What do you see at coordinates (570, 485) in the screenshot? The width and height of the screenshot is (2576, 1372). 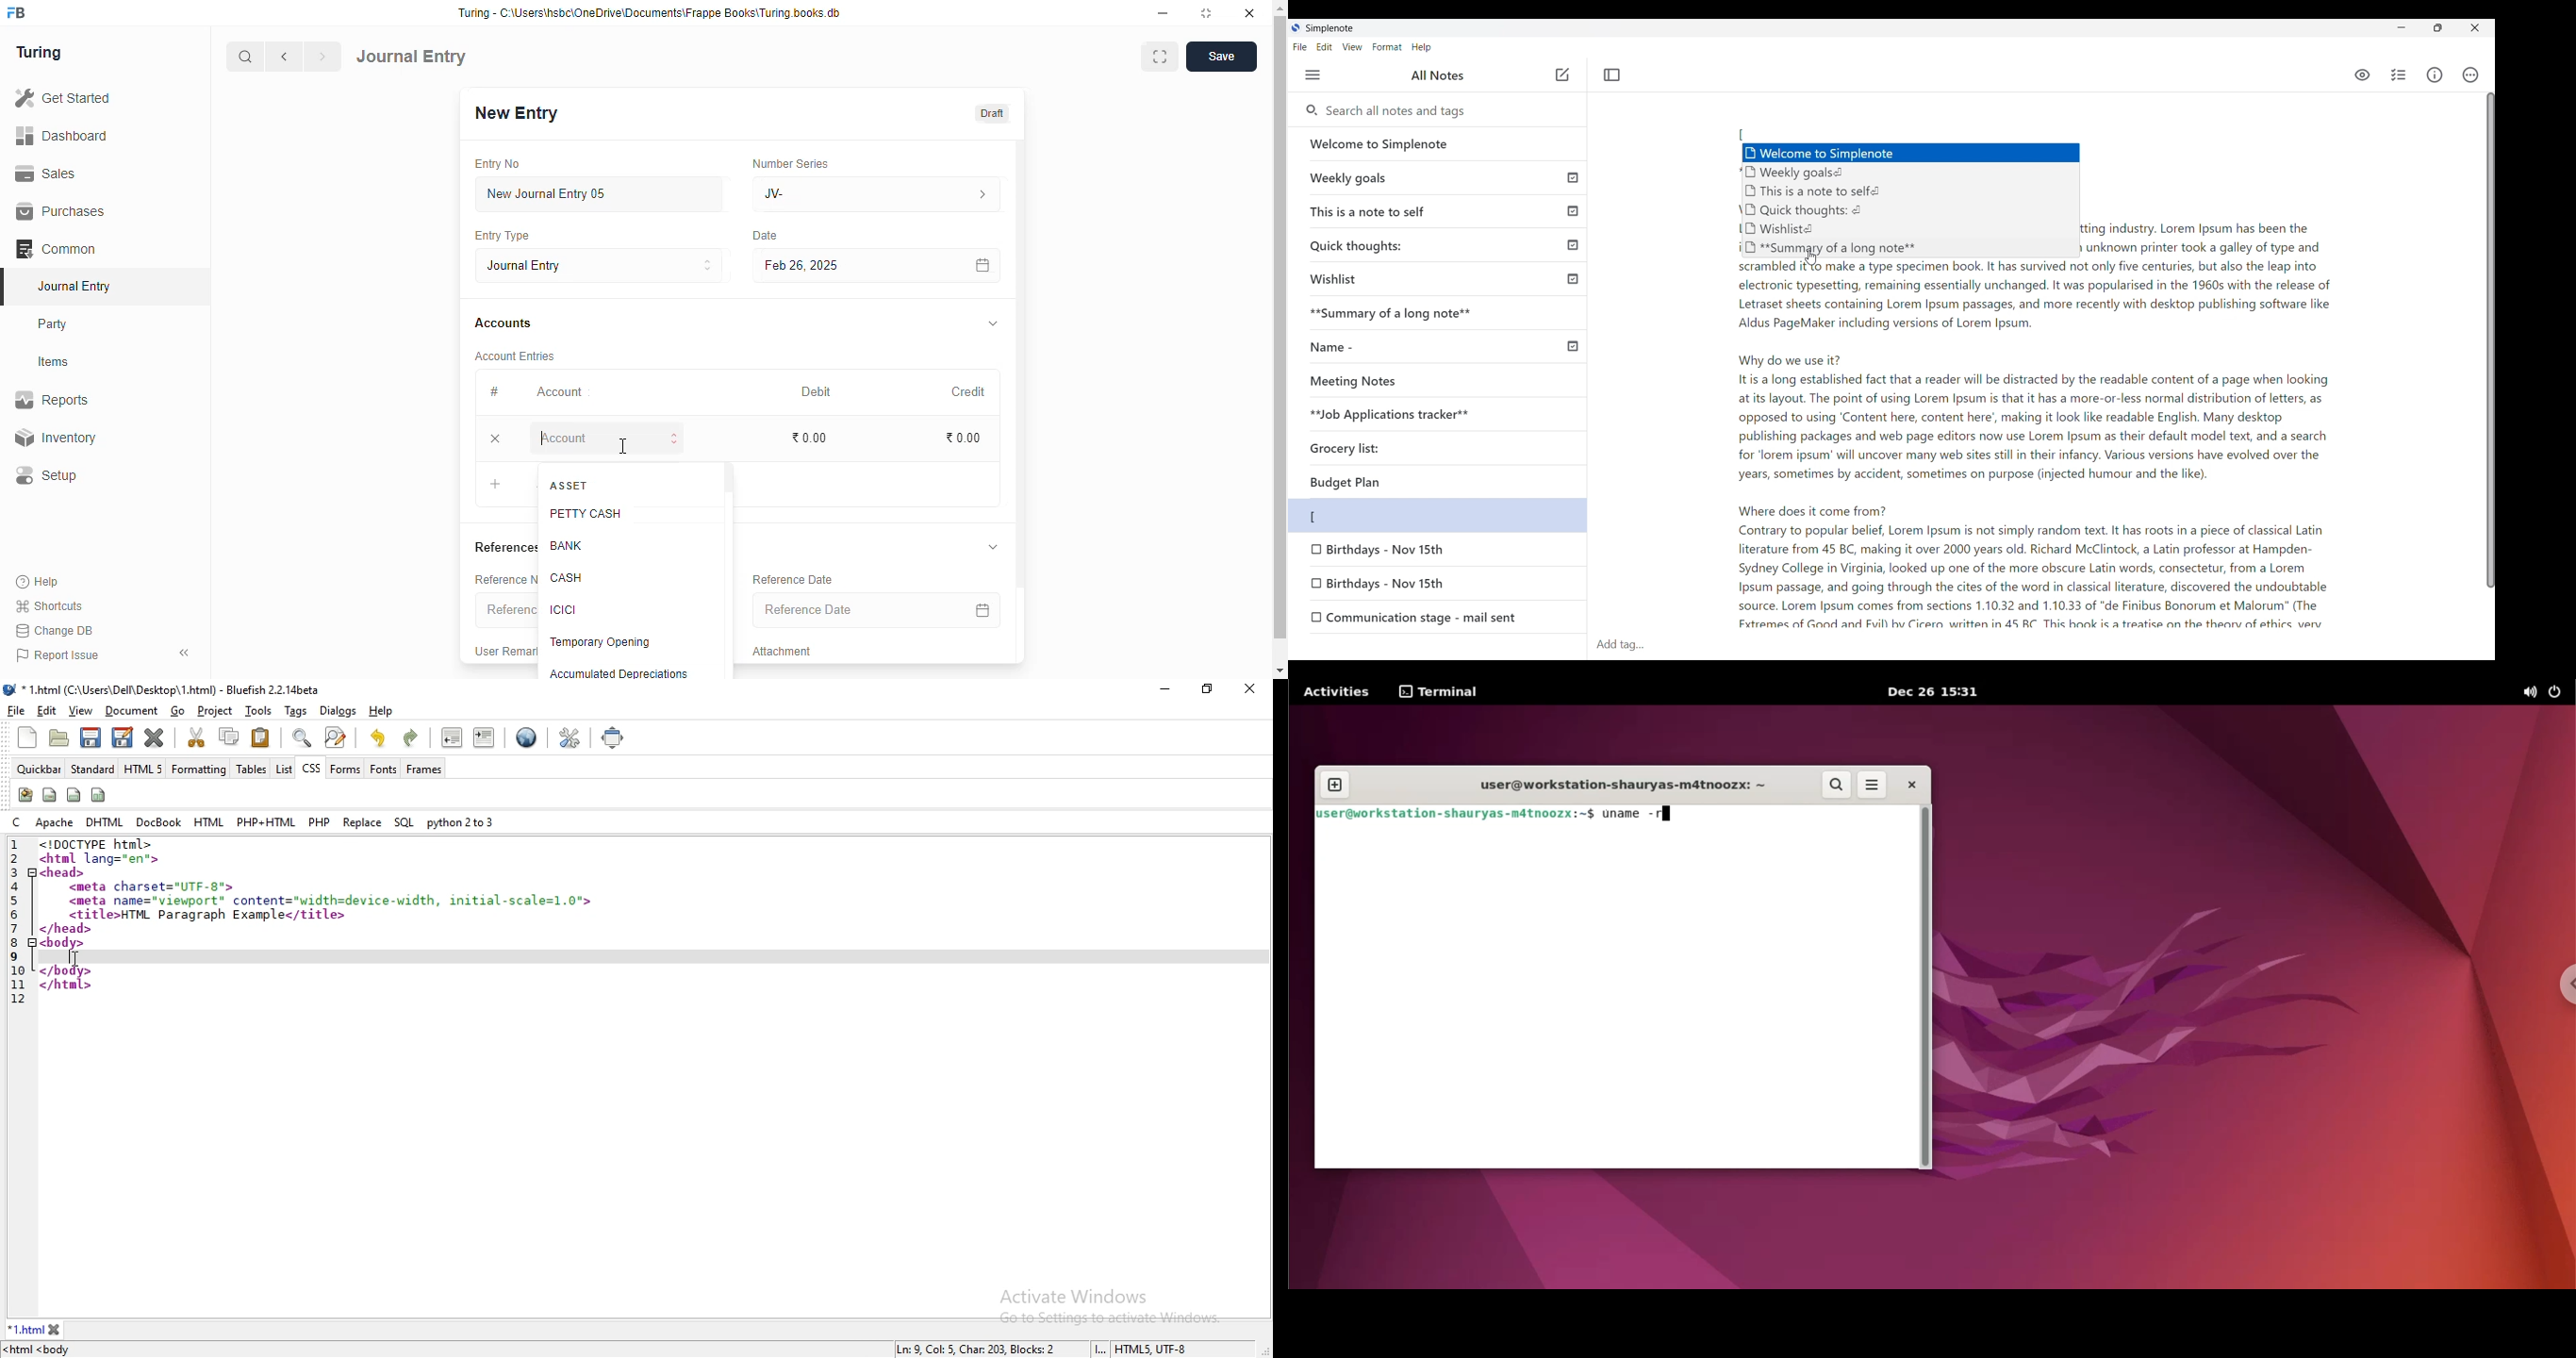 I see `ASSET` at bounding box center [570, 485].